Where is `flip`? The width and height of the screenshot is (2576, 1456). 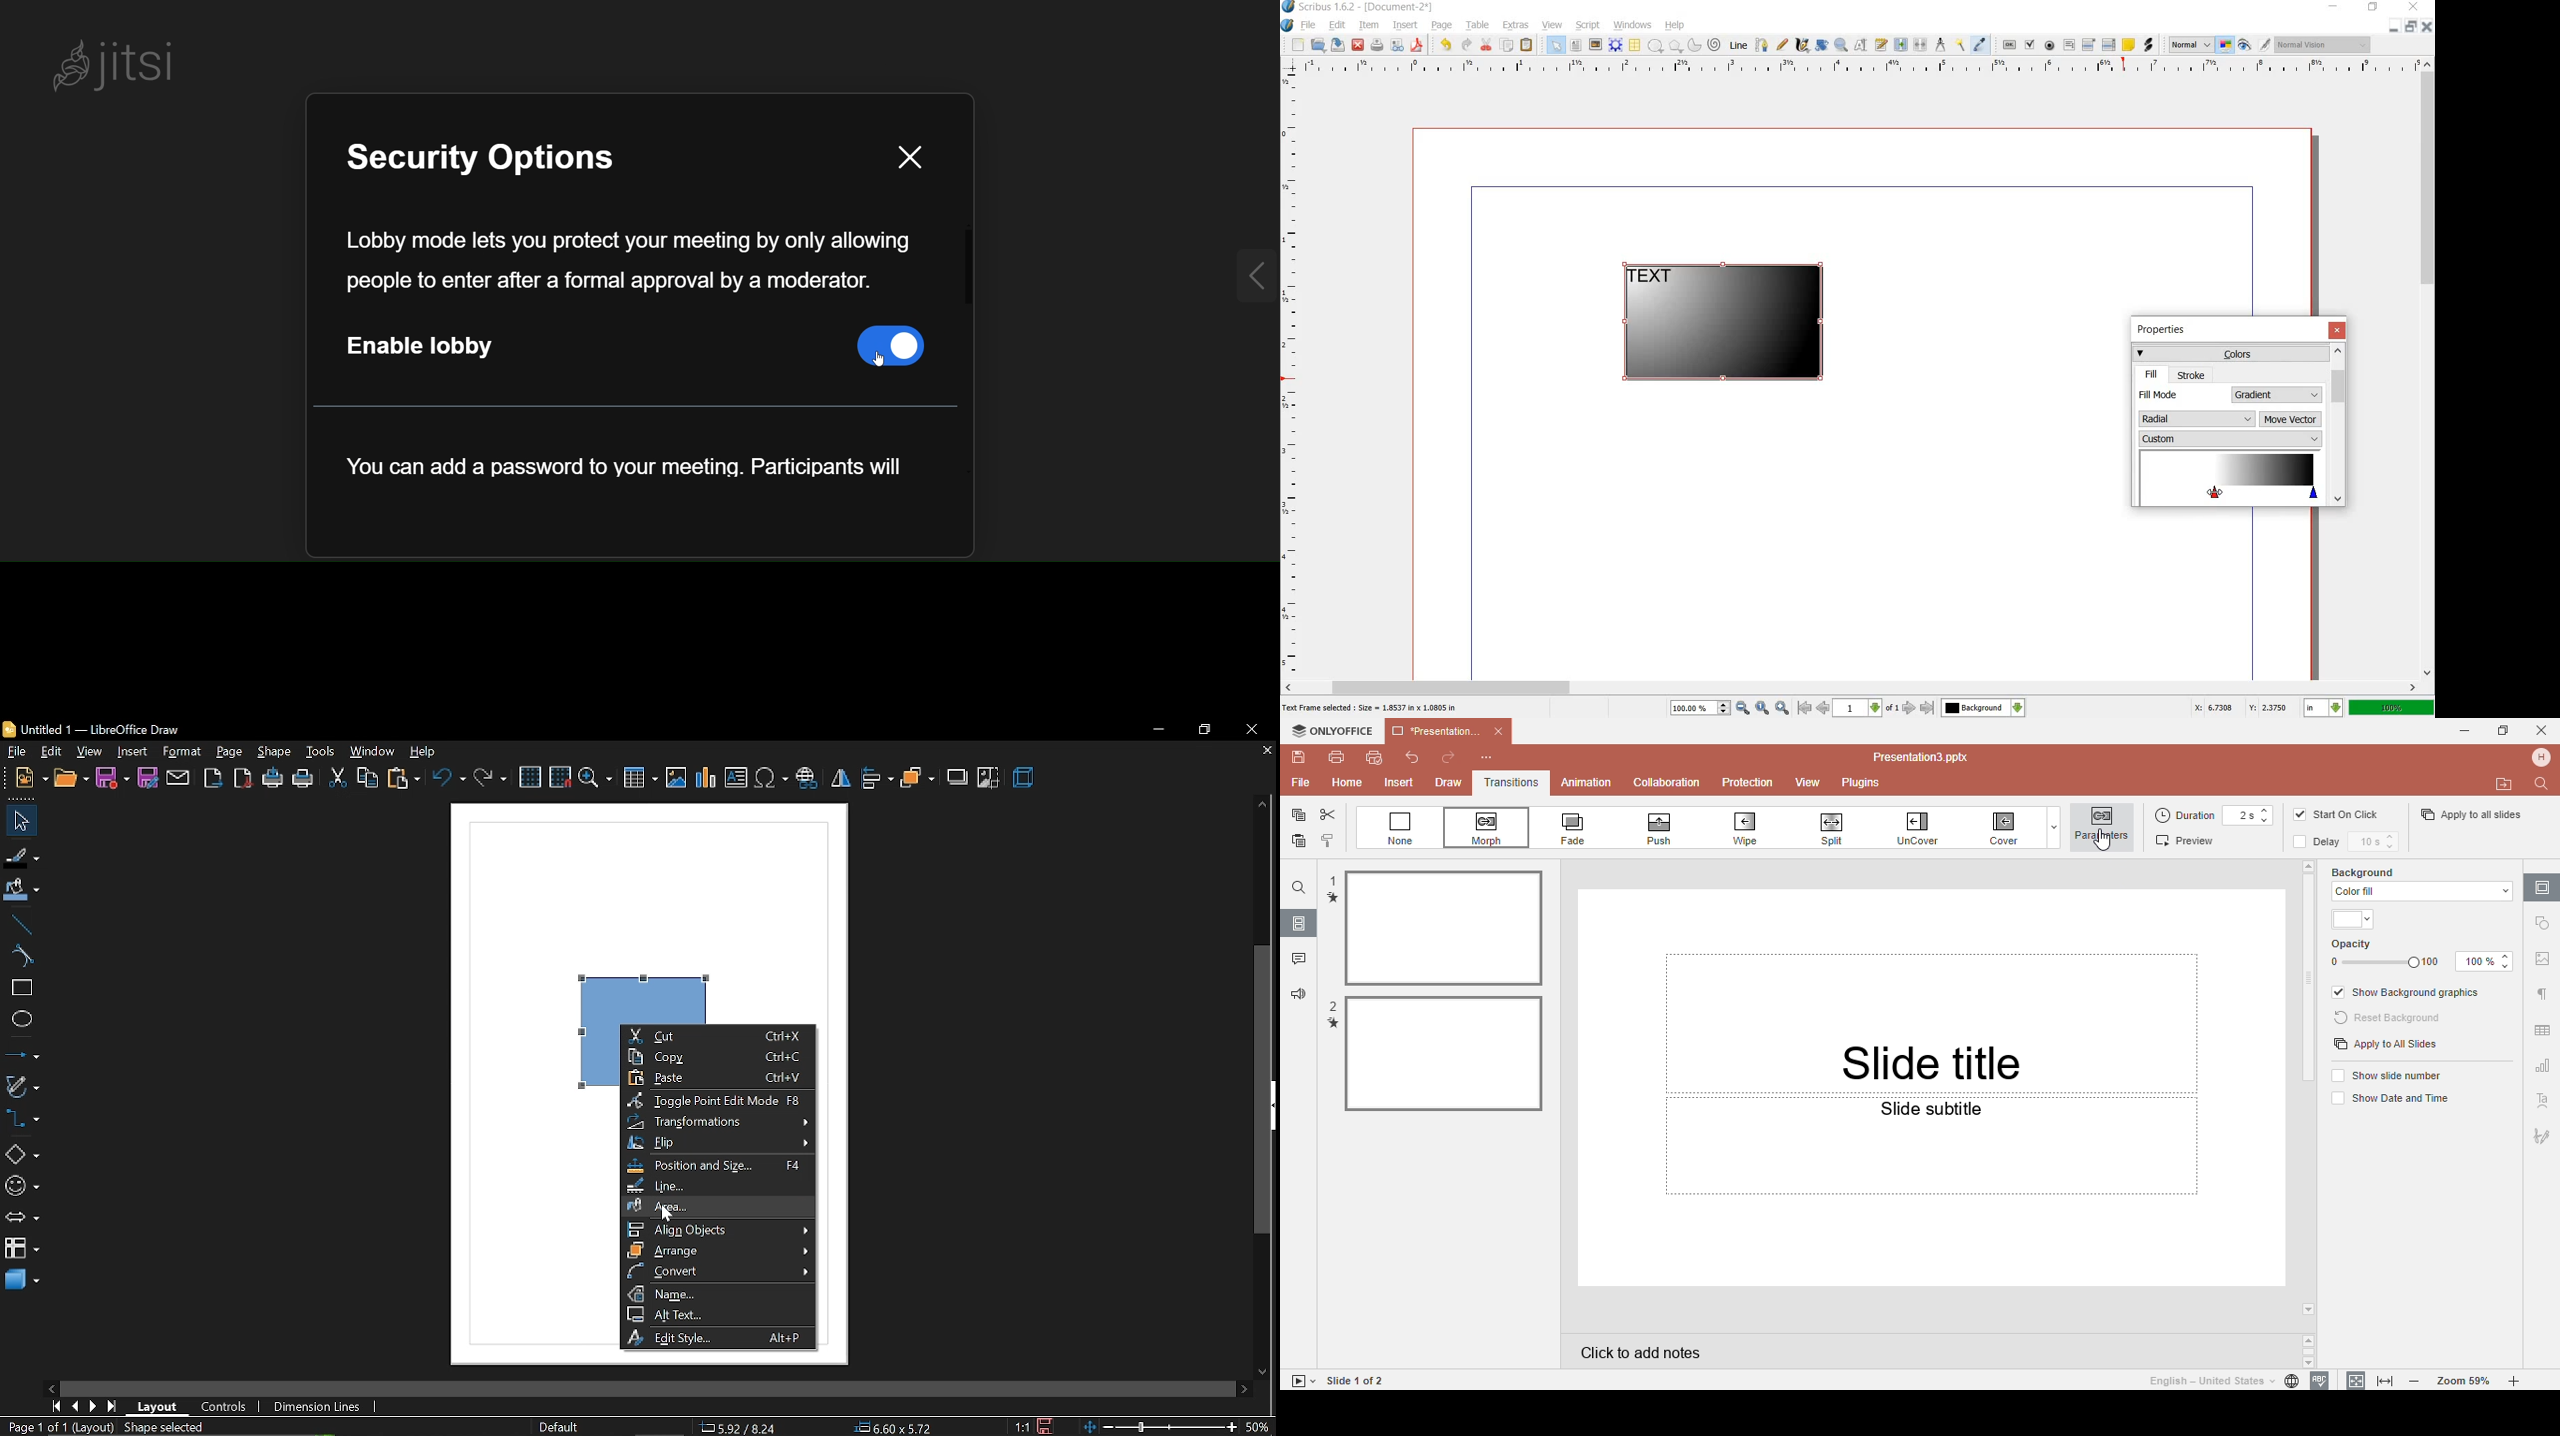
flip is located at coordinates (843, 781).